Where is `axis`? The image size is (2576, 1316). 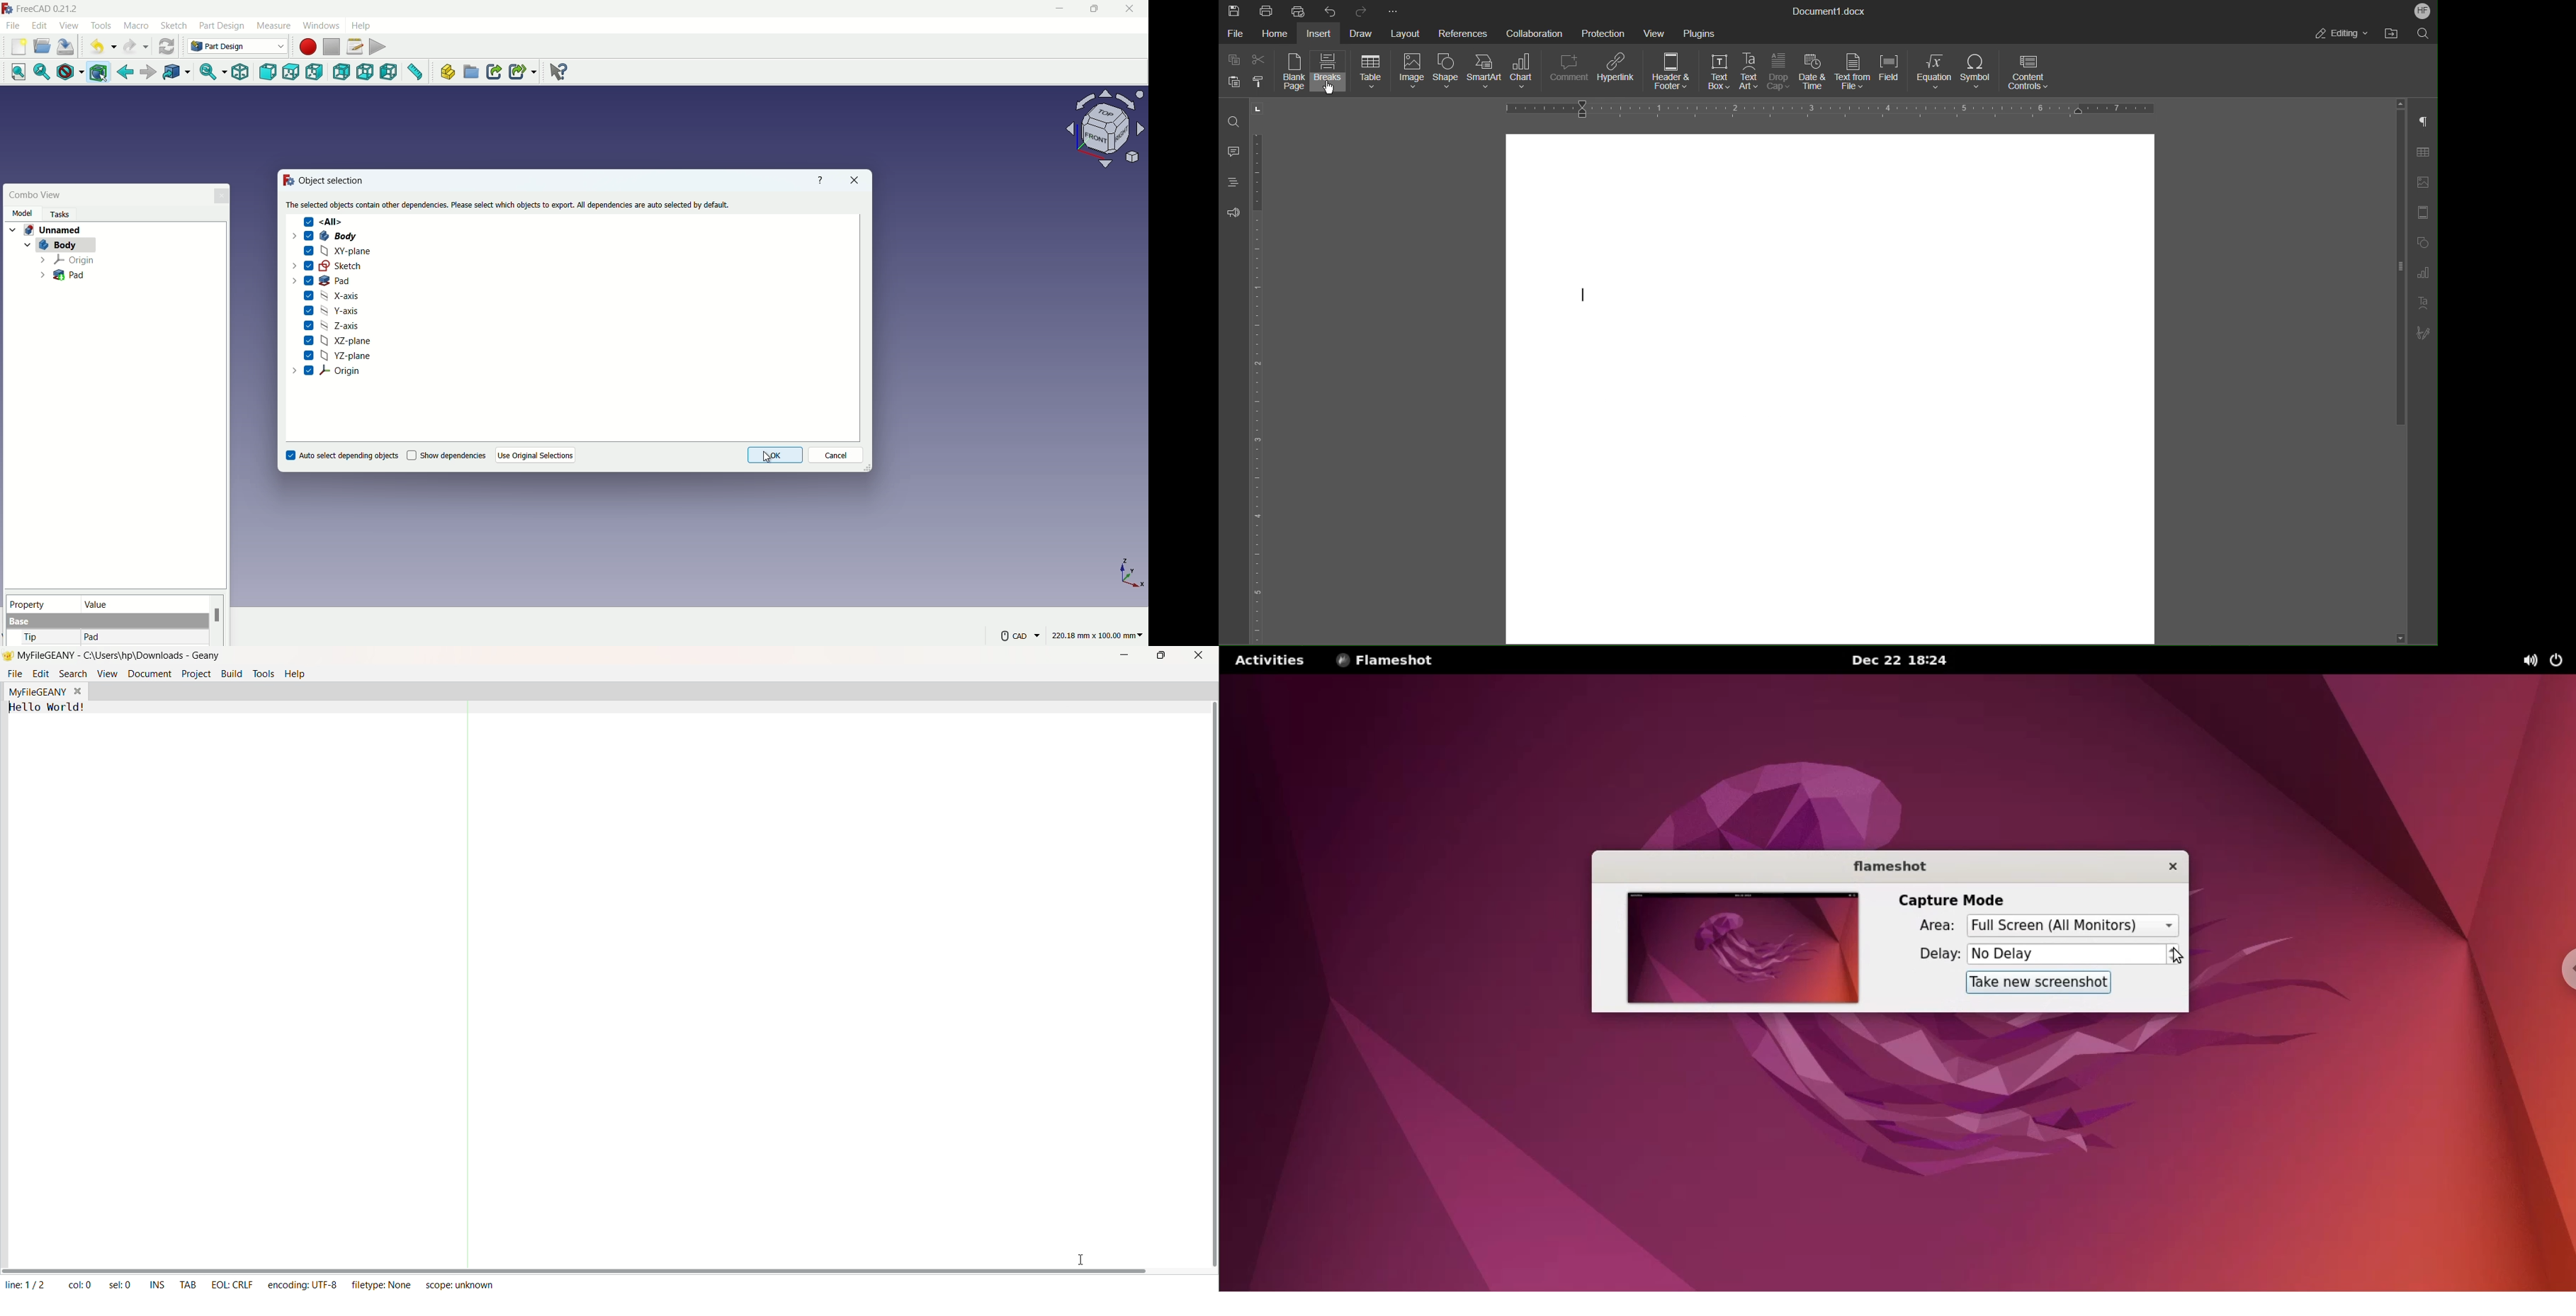
axis is located at coordinates (1132, 572).